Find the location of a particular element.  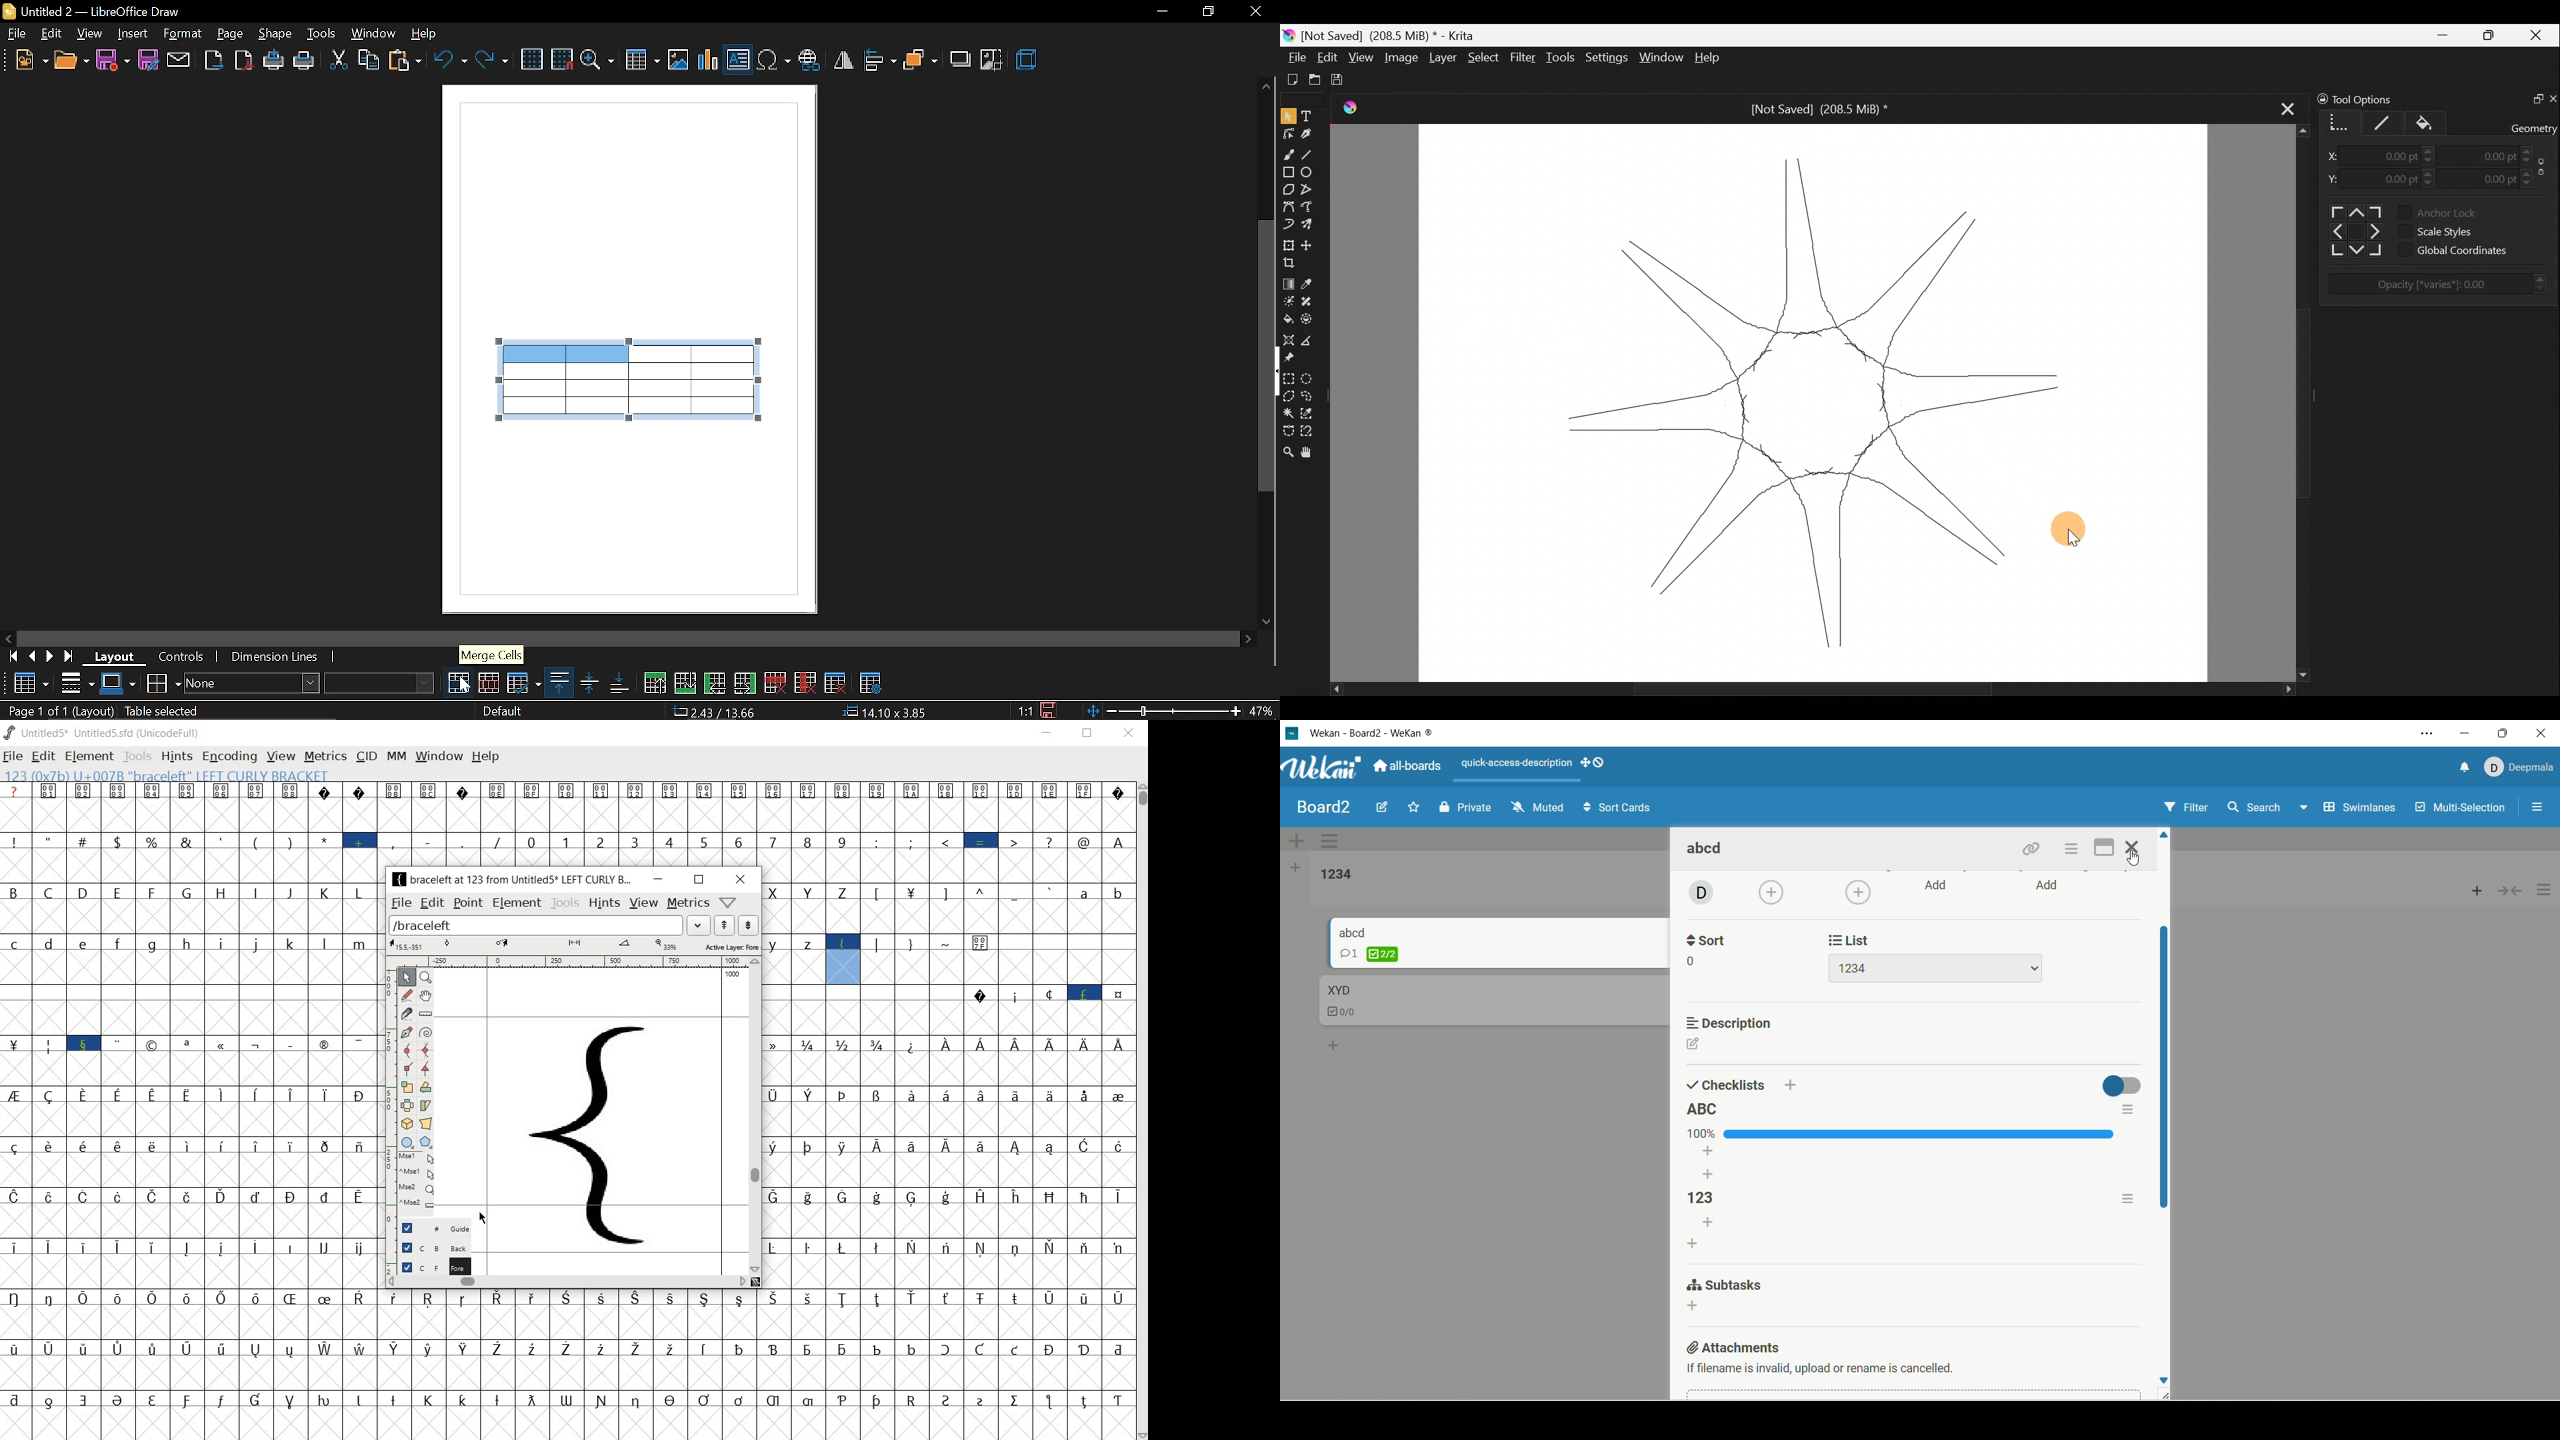

2.43/13.66 is located at coordinates (718, 712).